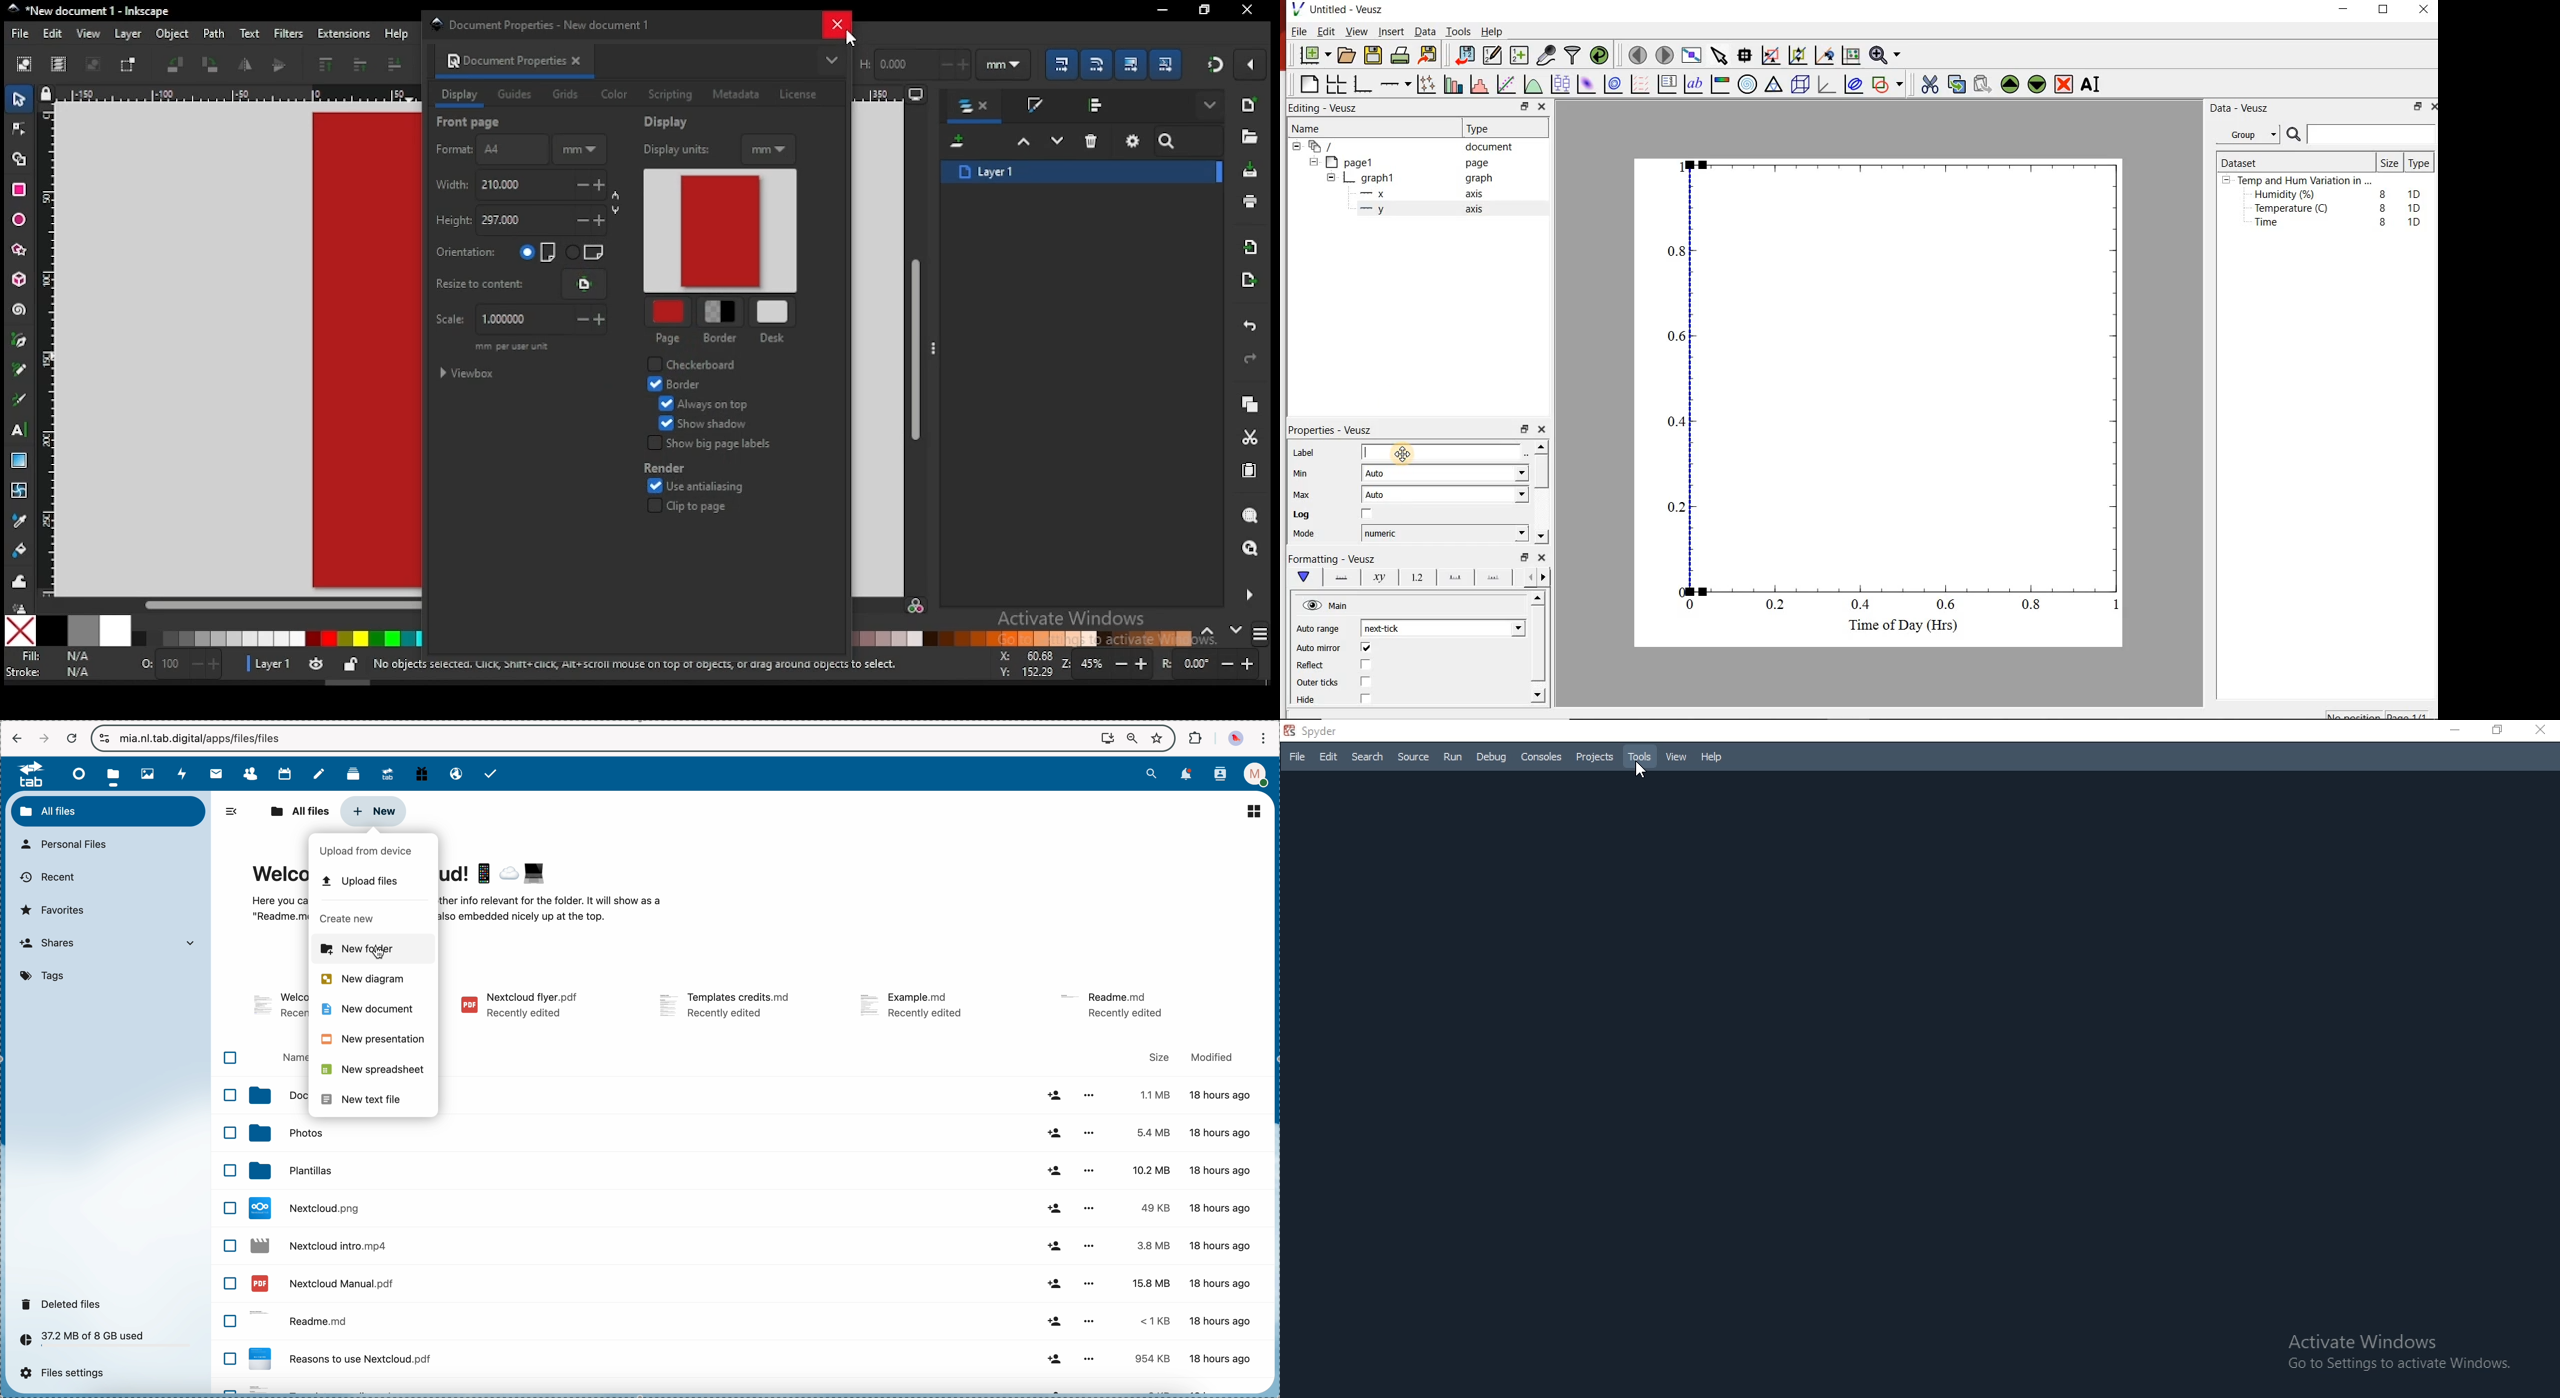 The width and height of the screenshot is (2576, 1400). What do you see at coordinates (1338, 82) in the screenshot?
I see `arrange graphs in a grid` at bounding box center [1338, 82].